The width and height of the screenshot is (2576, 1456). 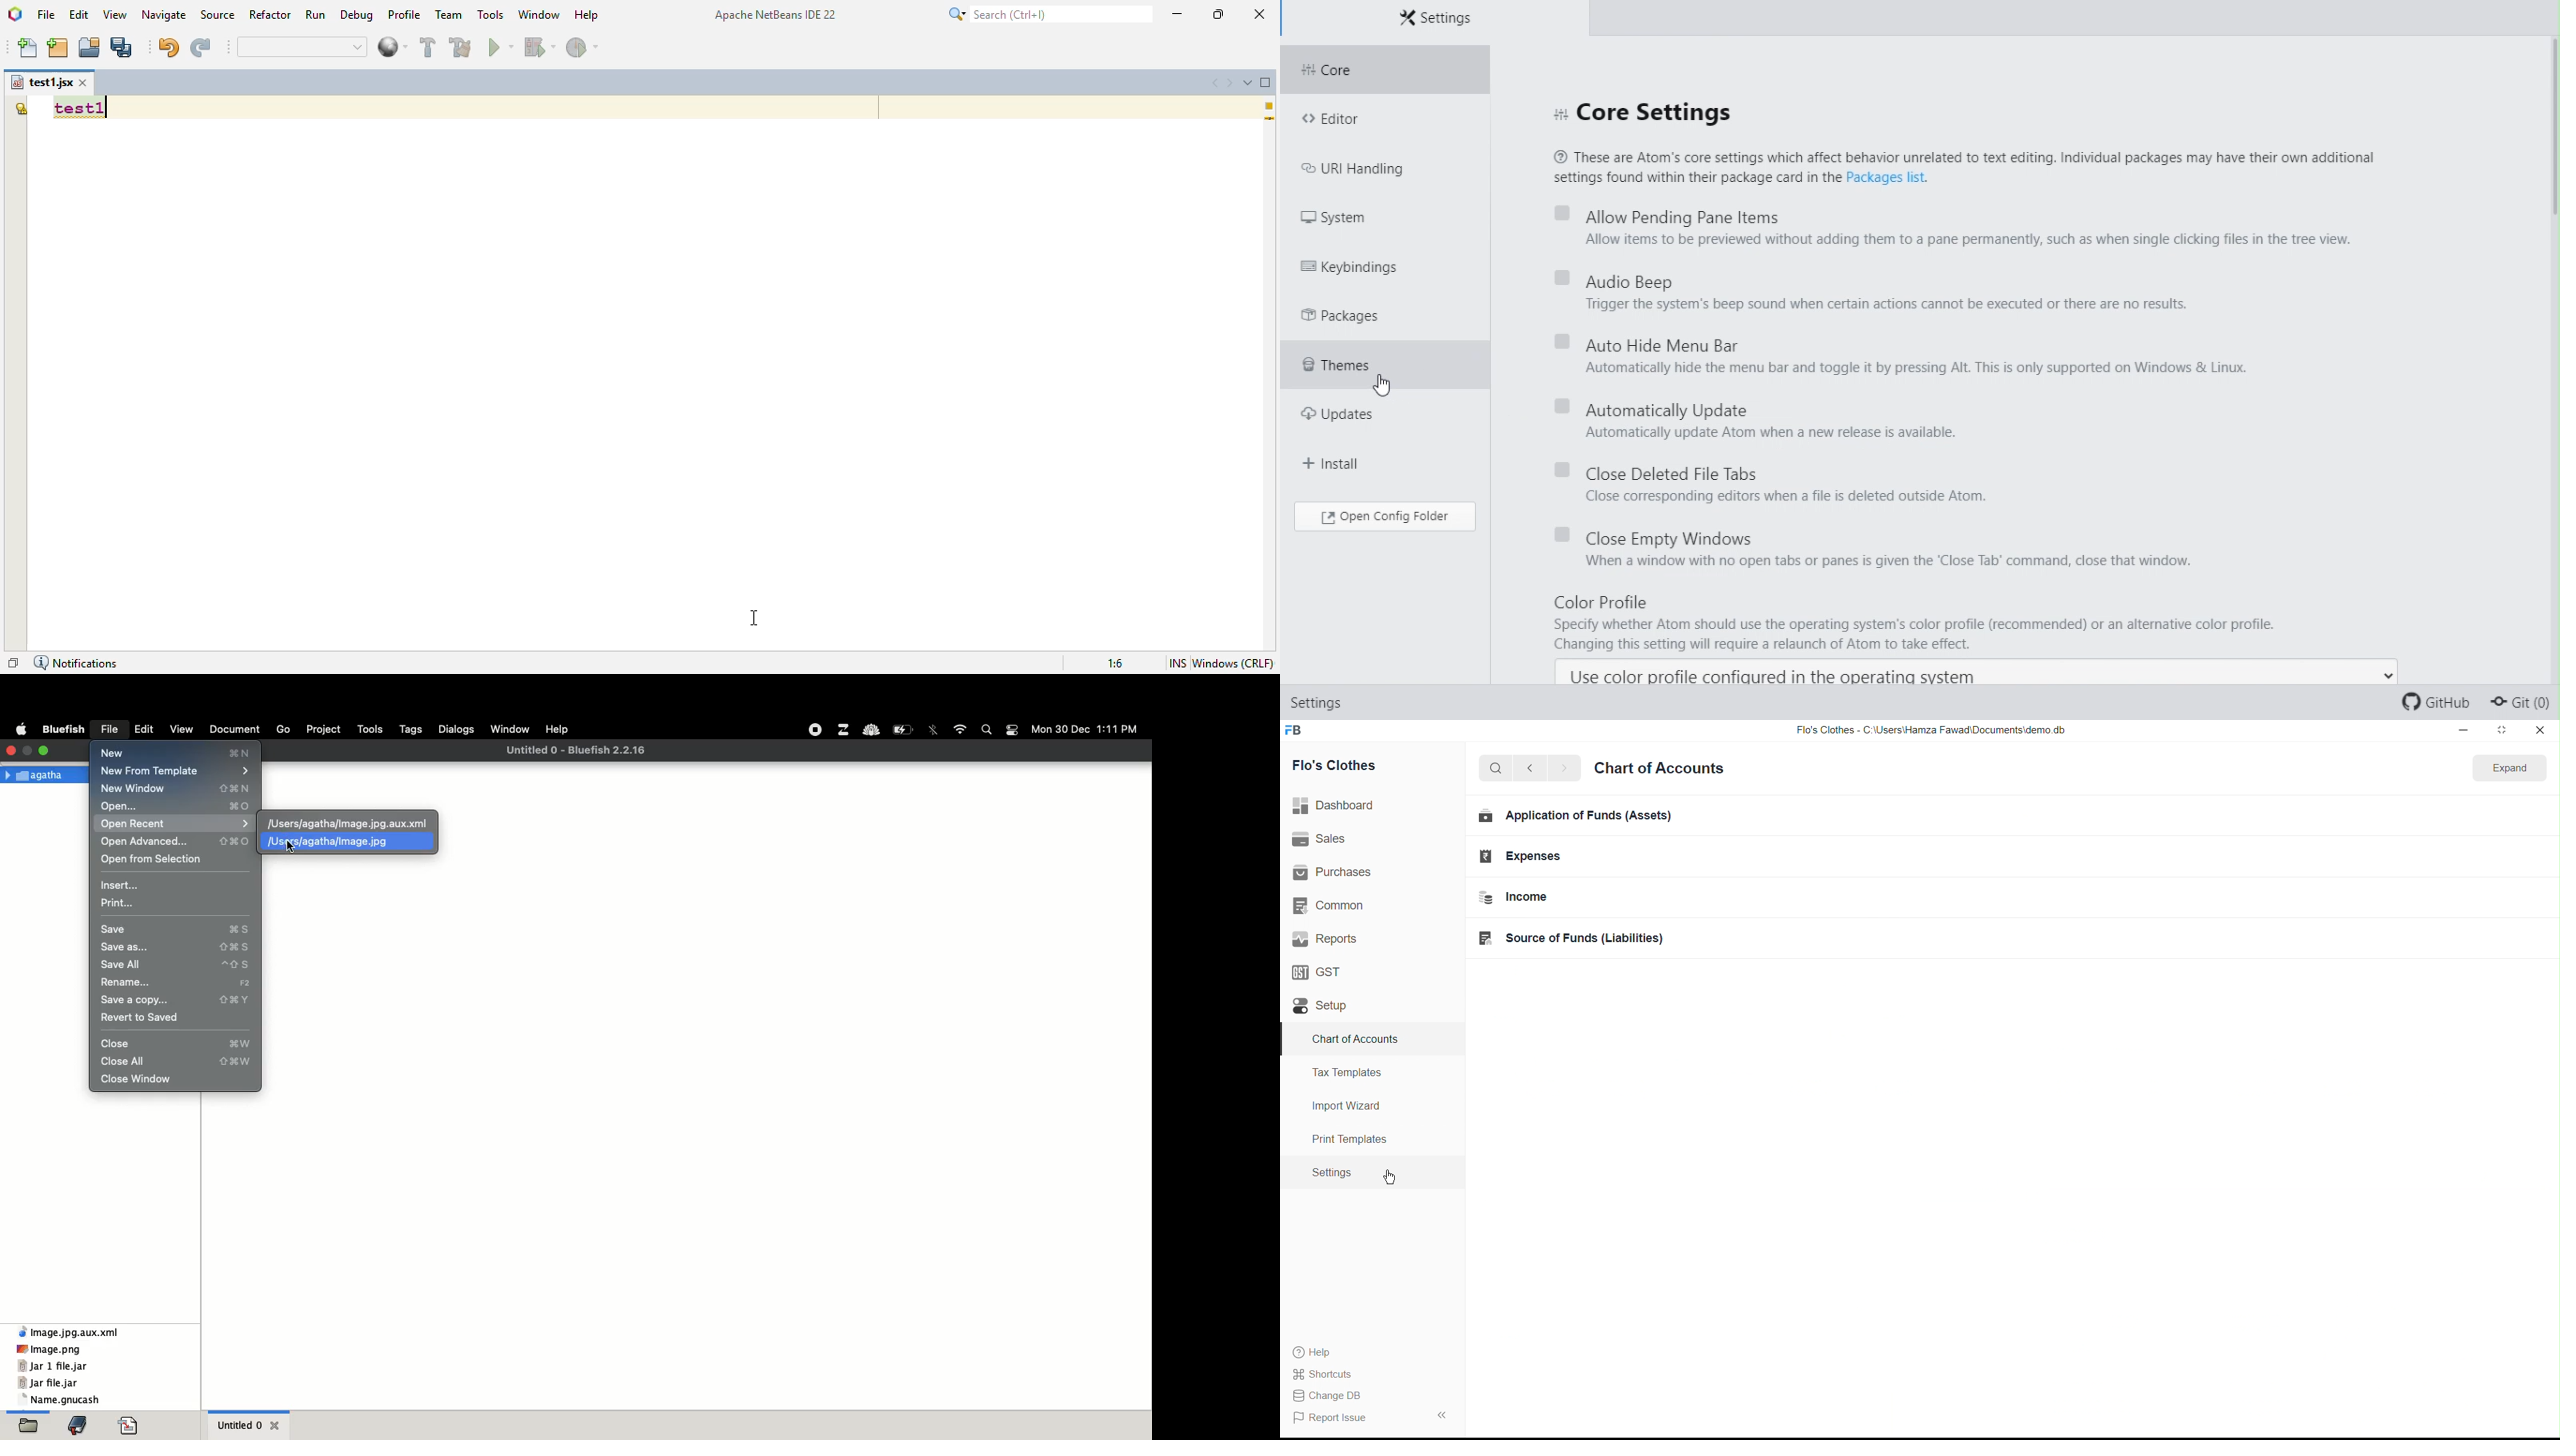 I want to click on key Bindings, so click(x=1362, y=263).